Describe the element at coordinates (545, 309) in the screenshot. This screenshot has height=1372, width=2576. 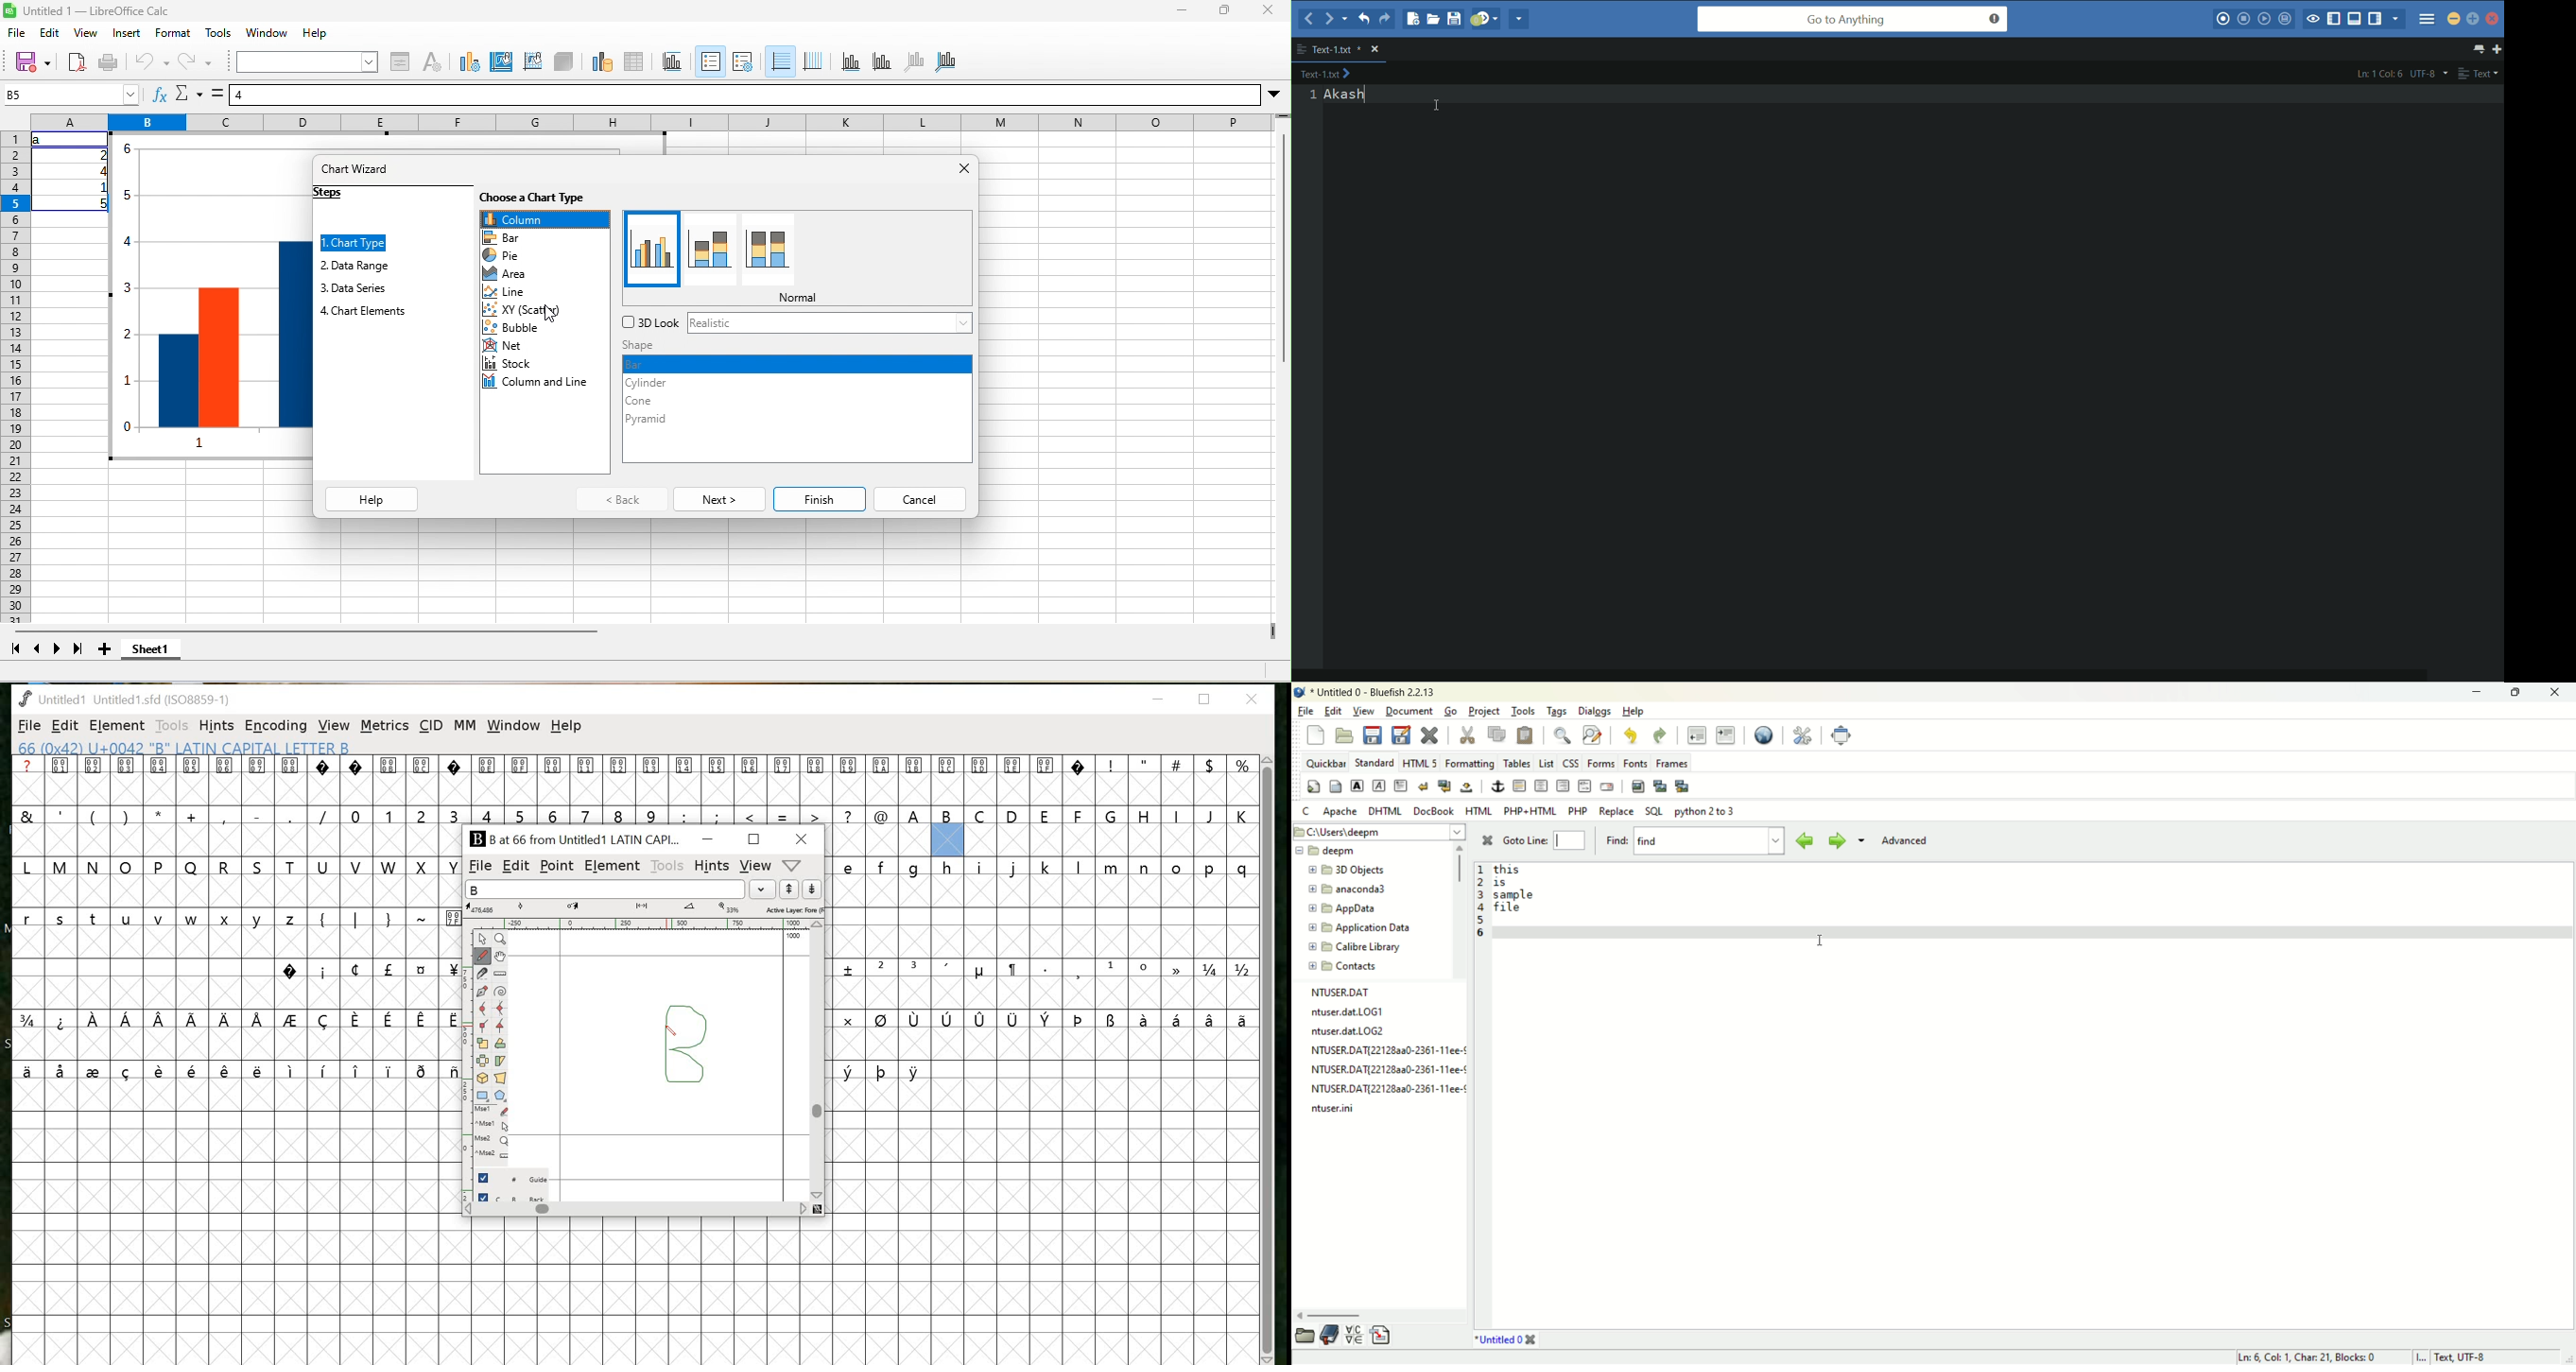
I see `xy` at that location.